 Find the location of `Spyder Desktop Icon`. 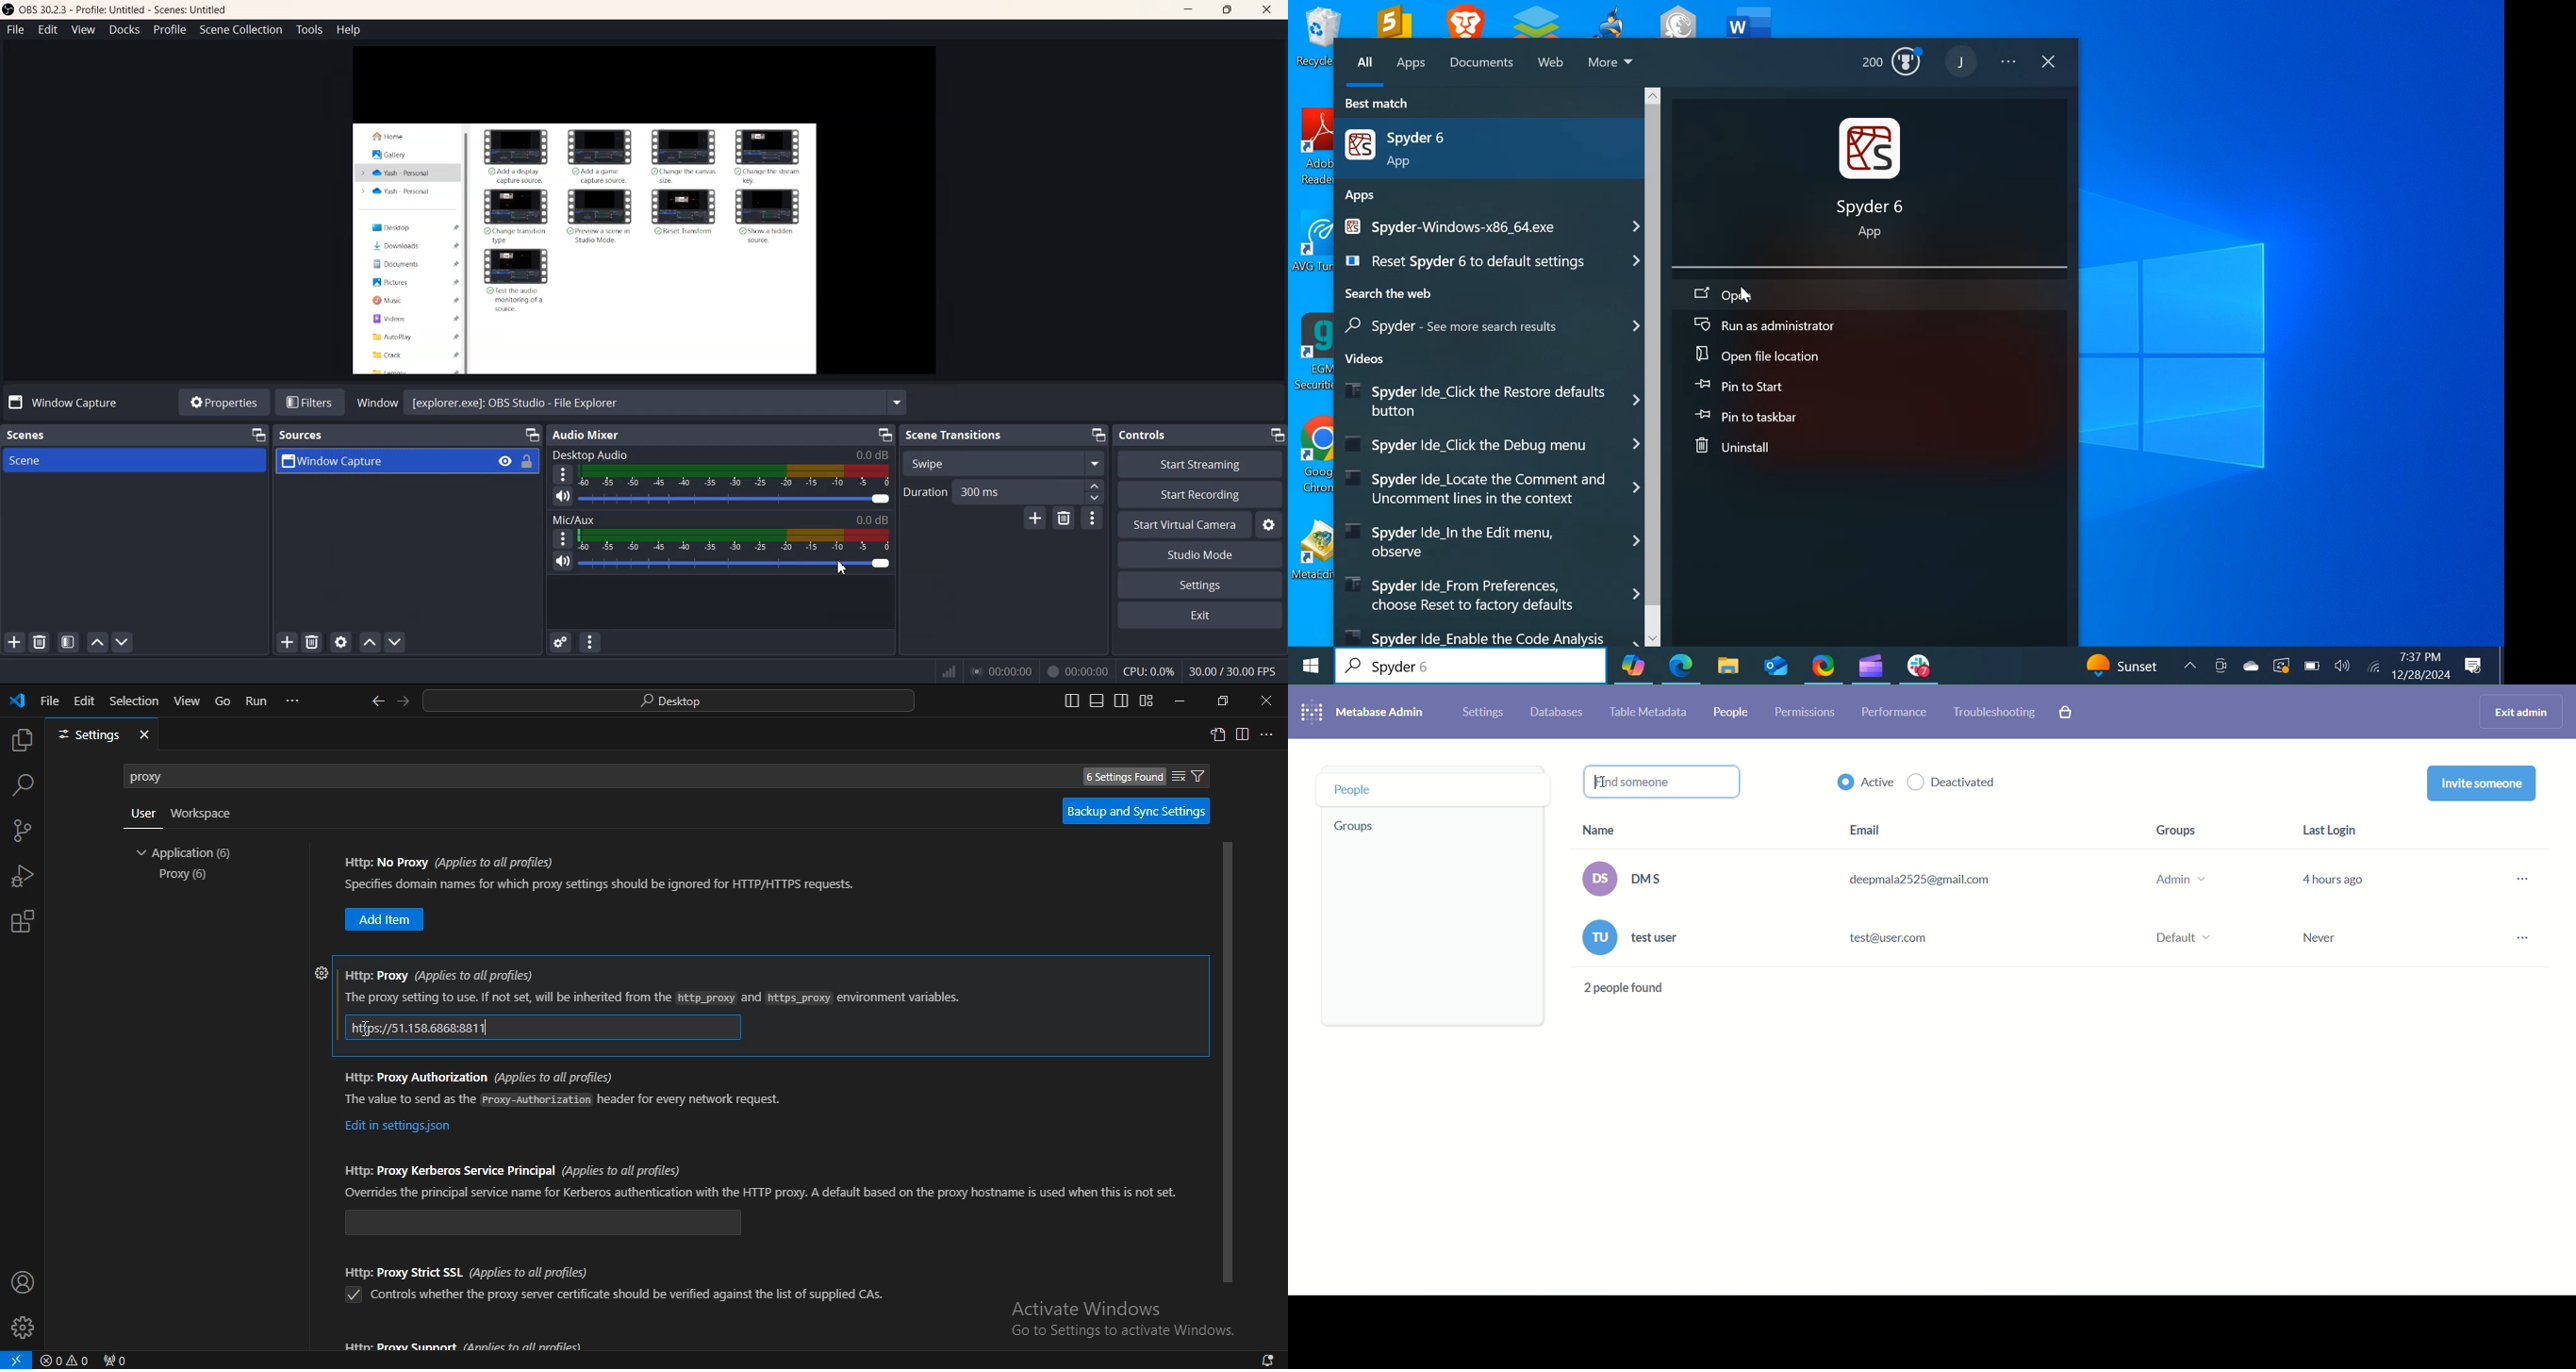

Spyder Desktop Icon is located at coordinates (1876, 182).